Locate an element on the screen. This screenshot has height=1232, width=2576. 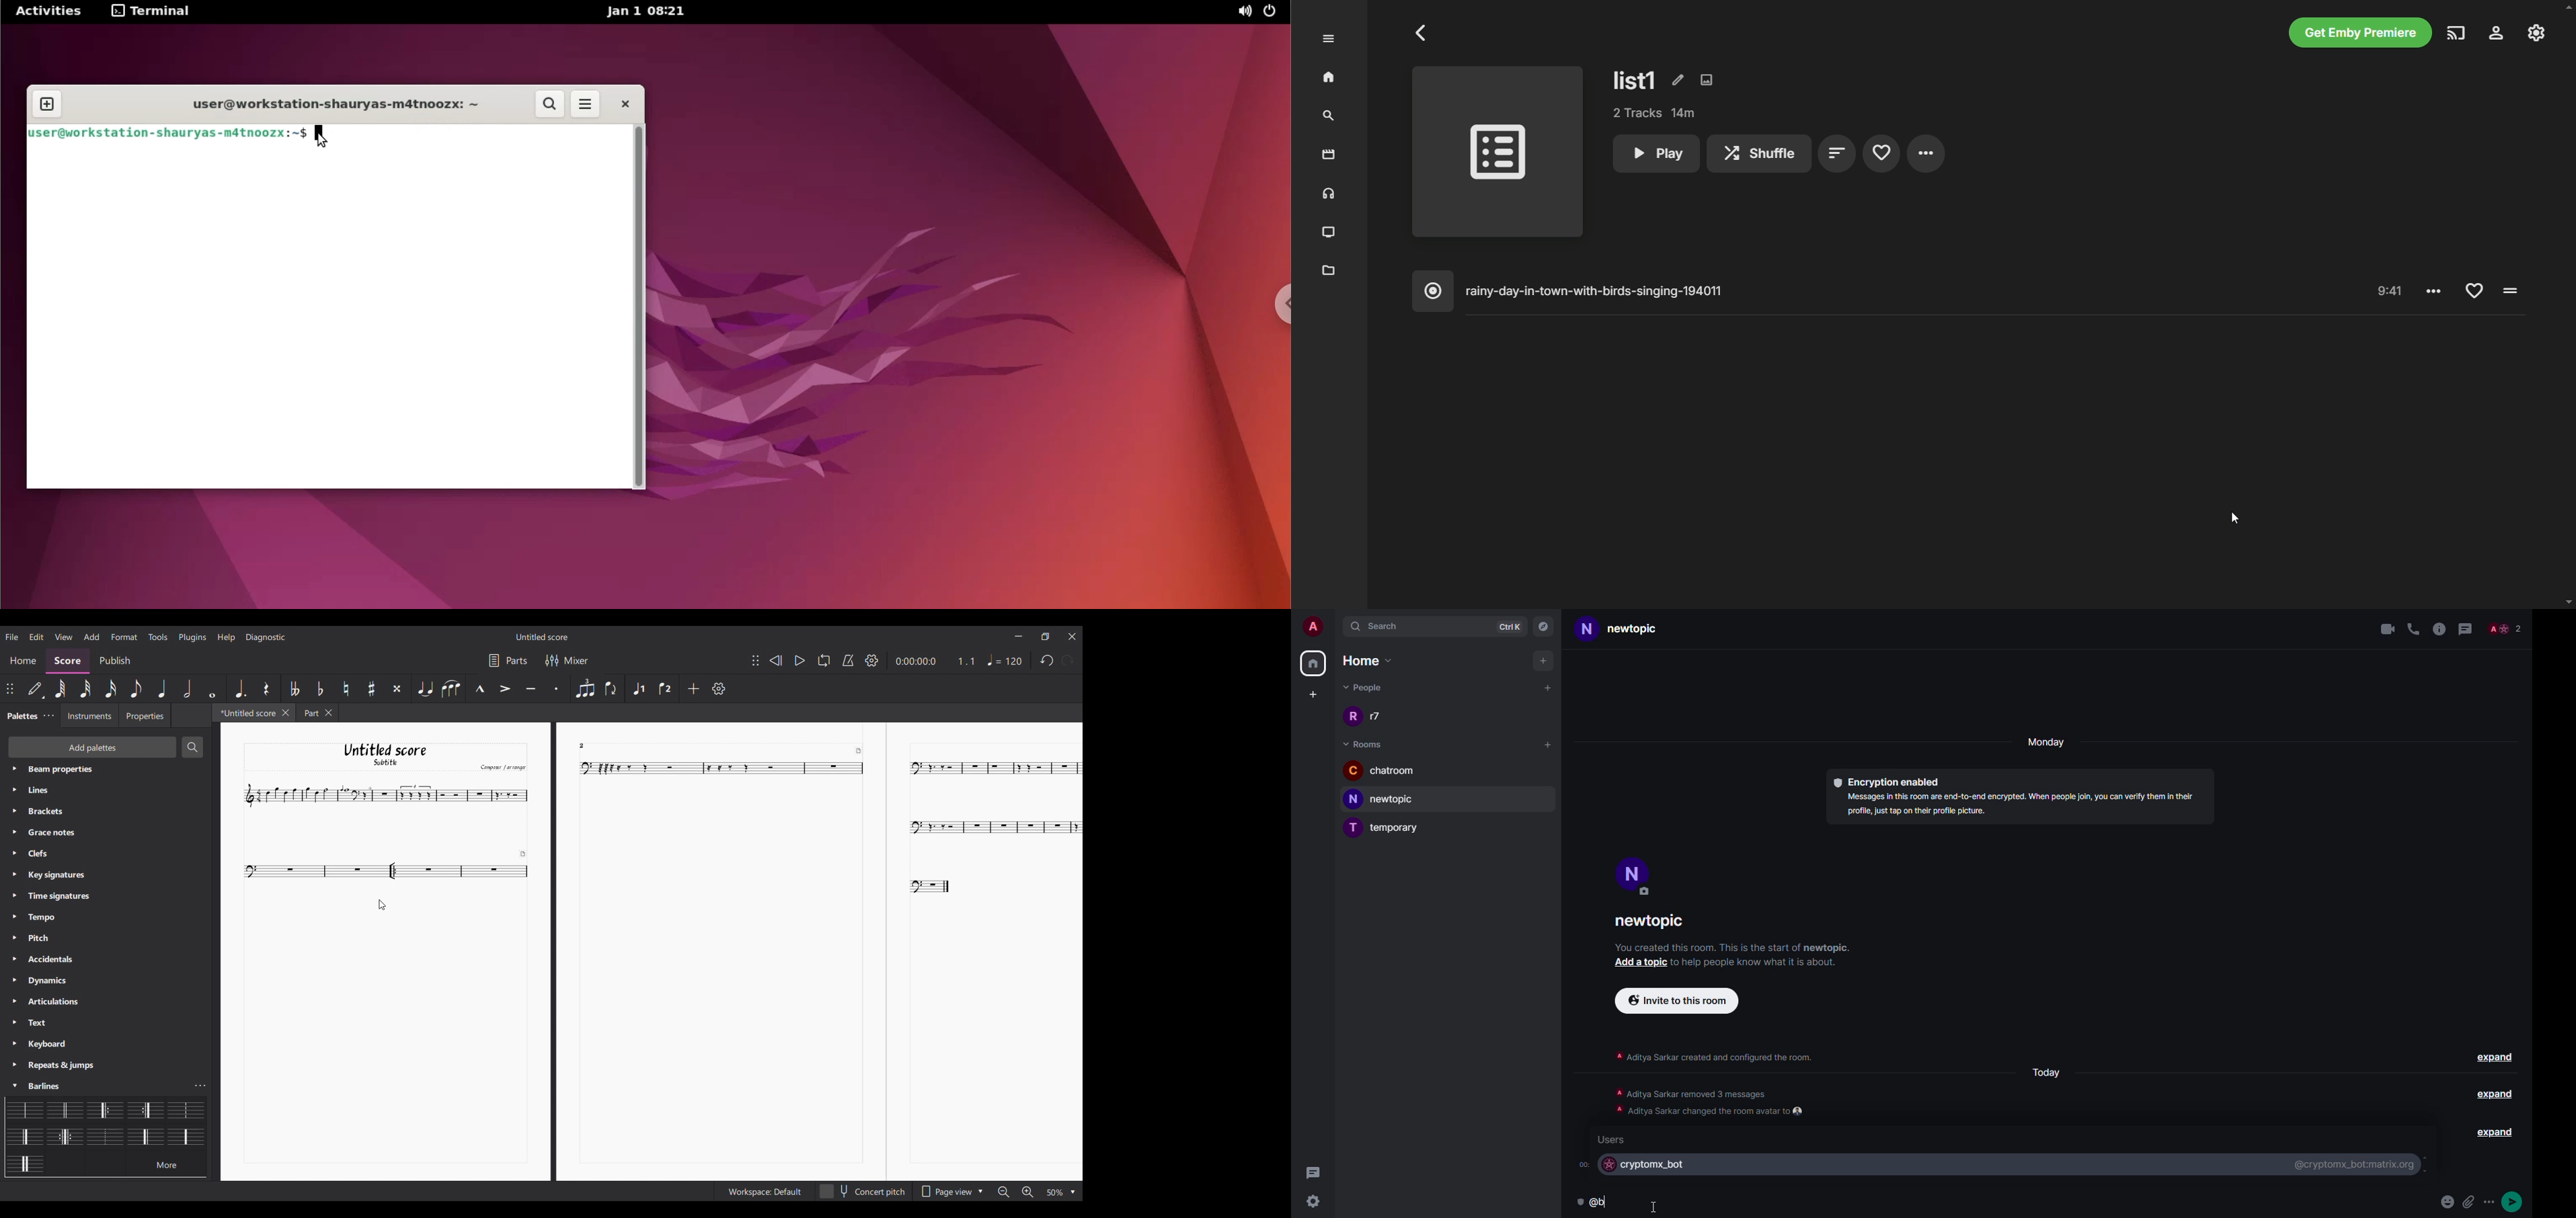
Home section is located at coordinates (23, 661).